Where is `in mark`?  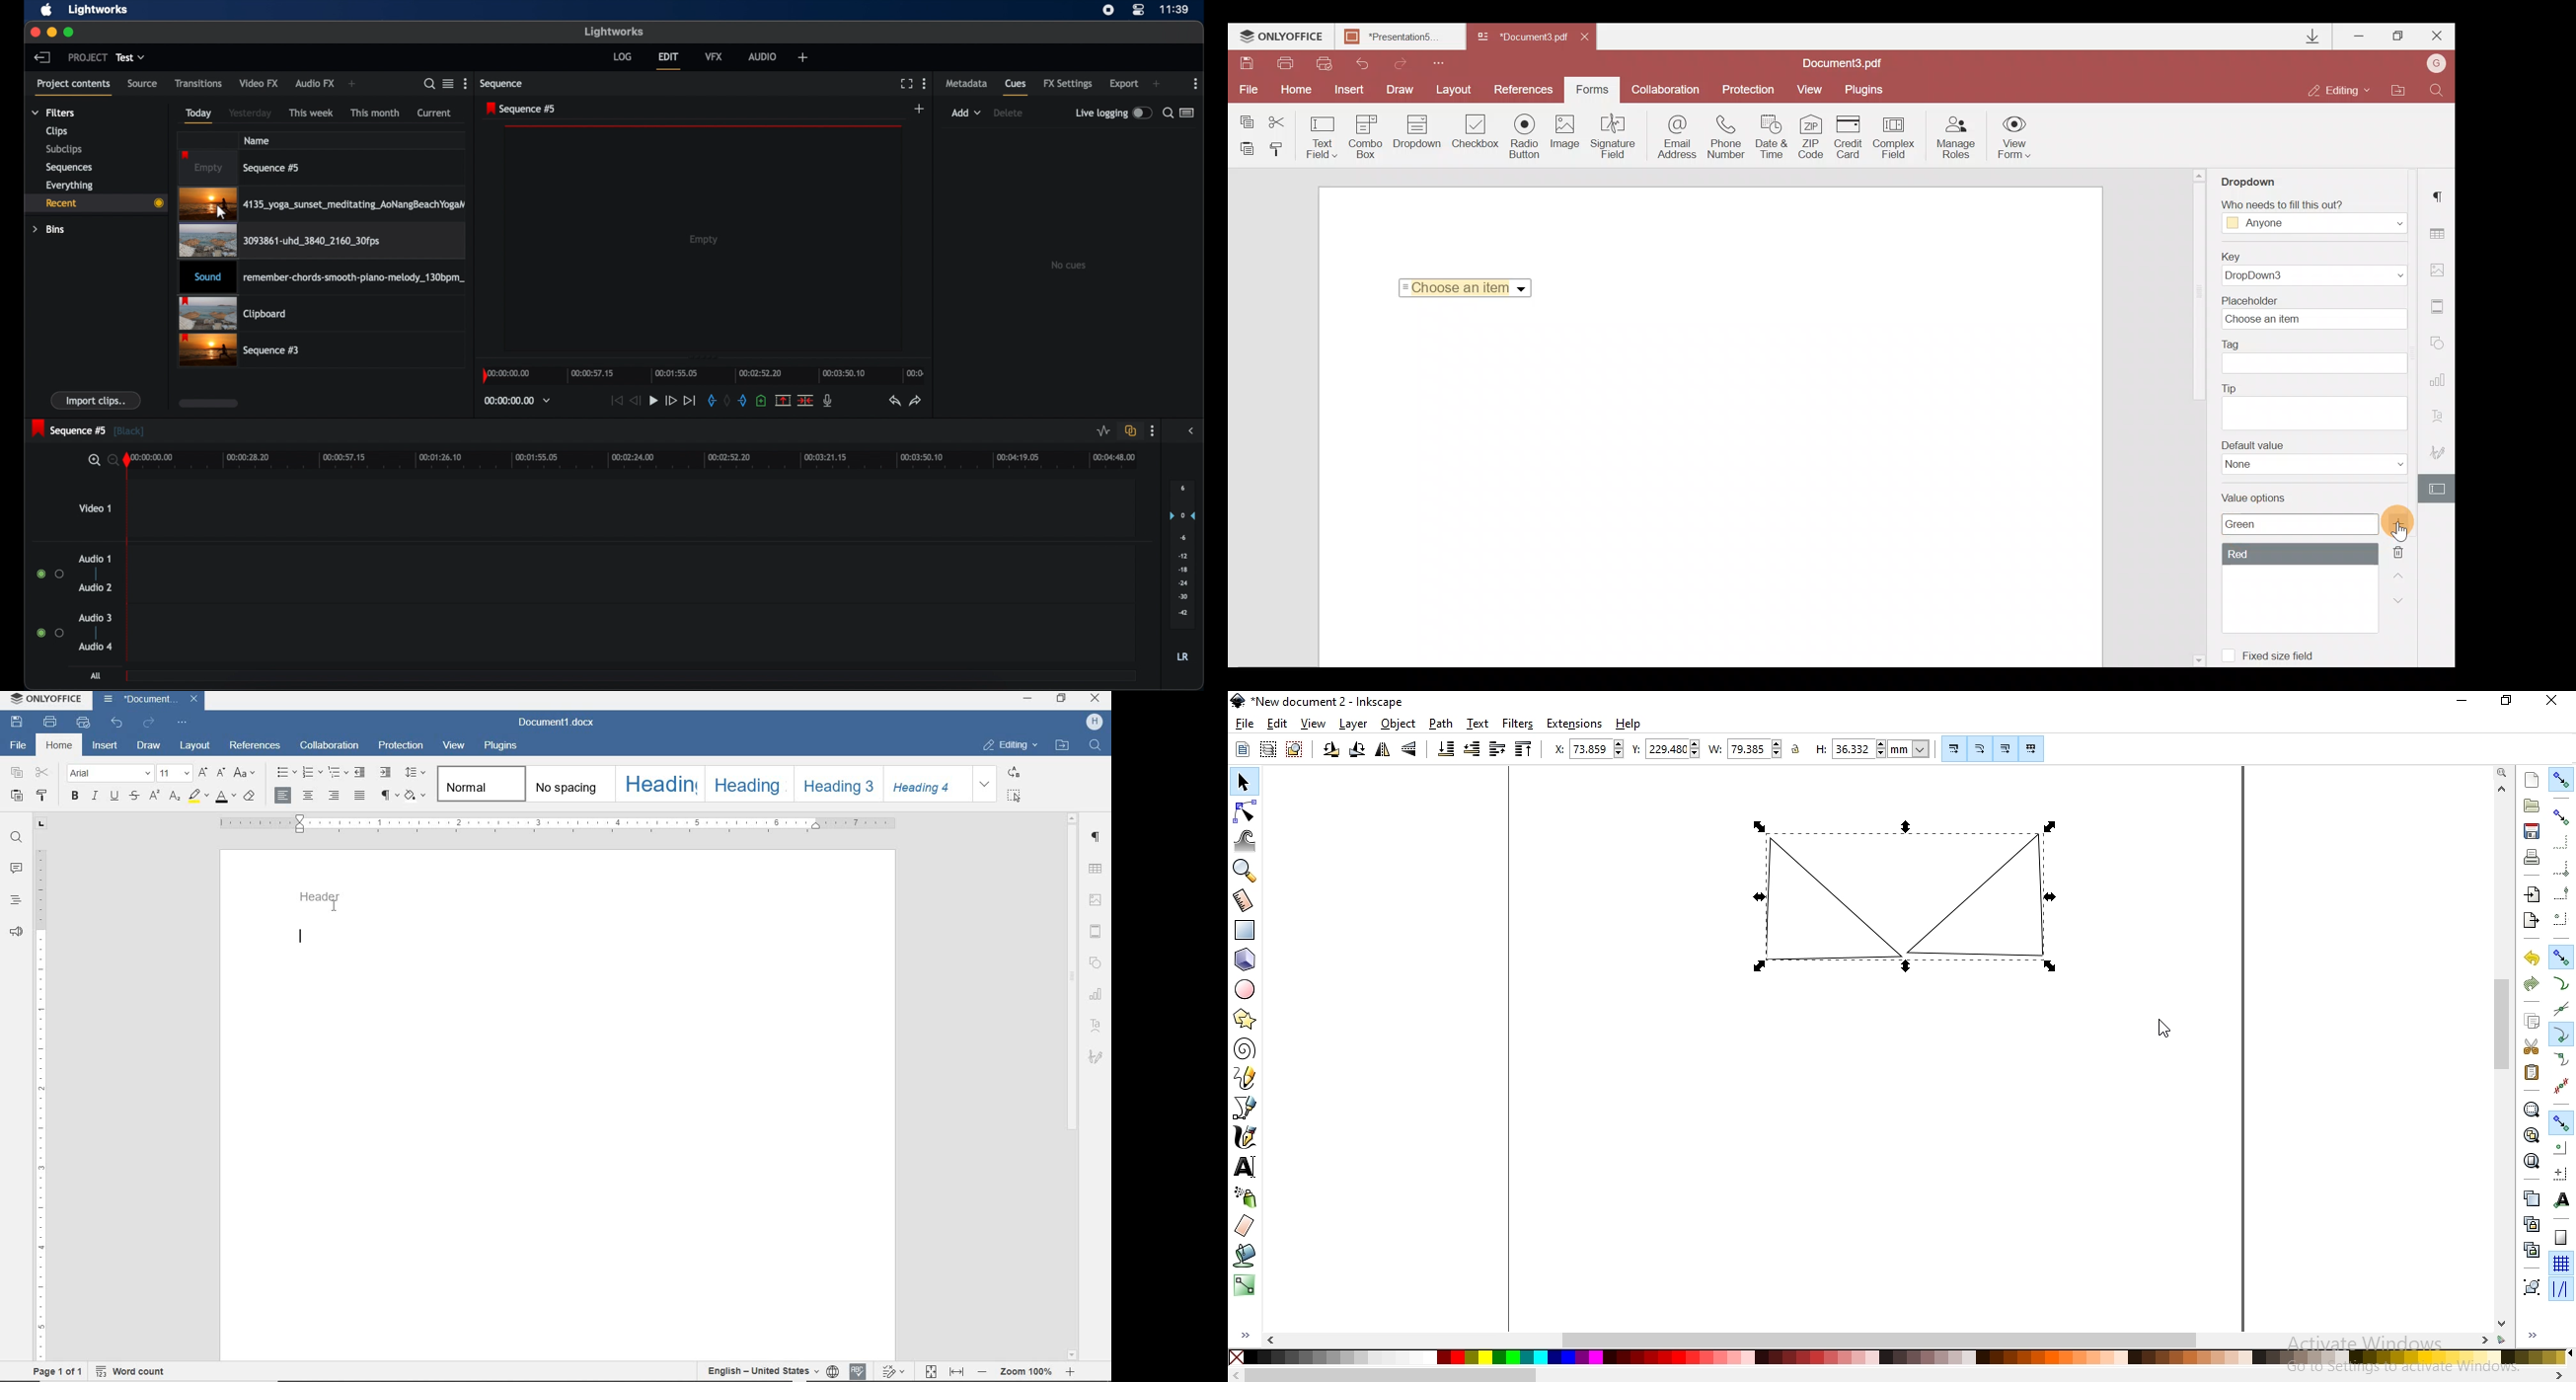 in mark is located at coordinates (710, 401).